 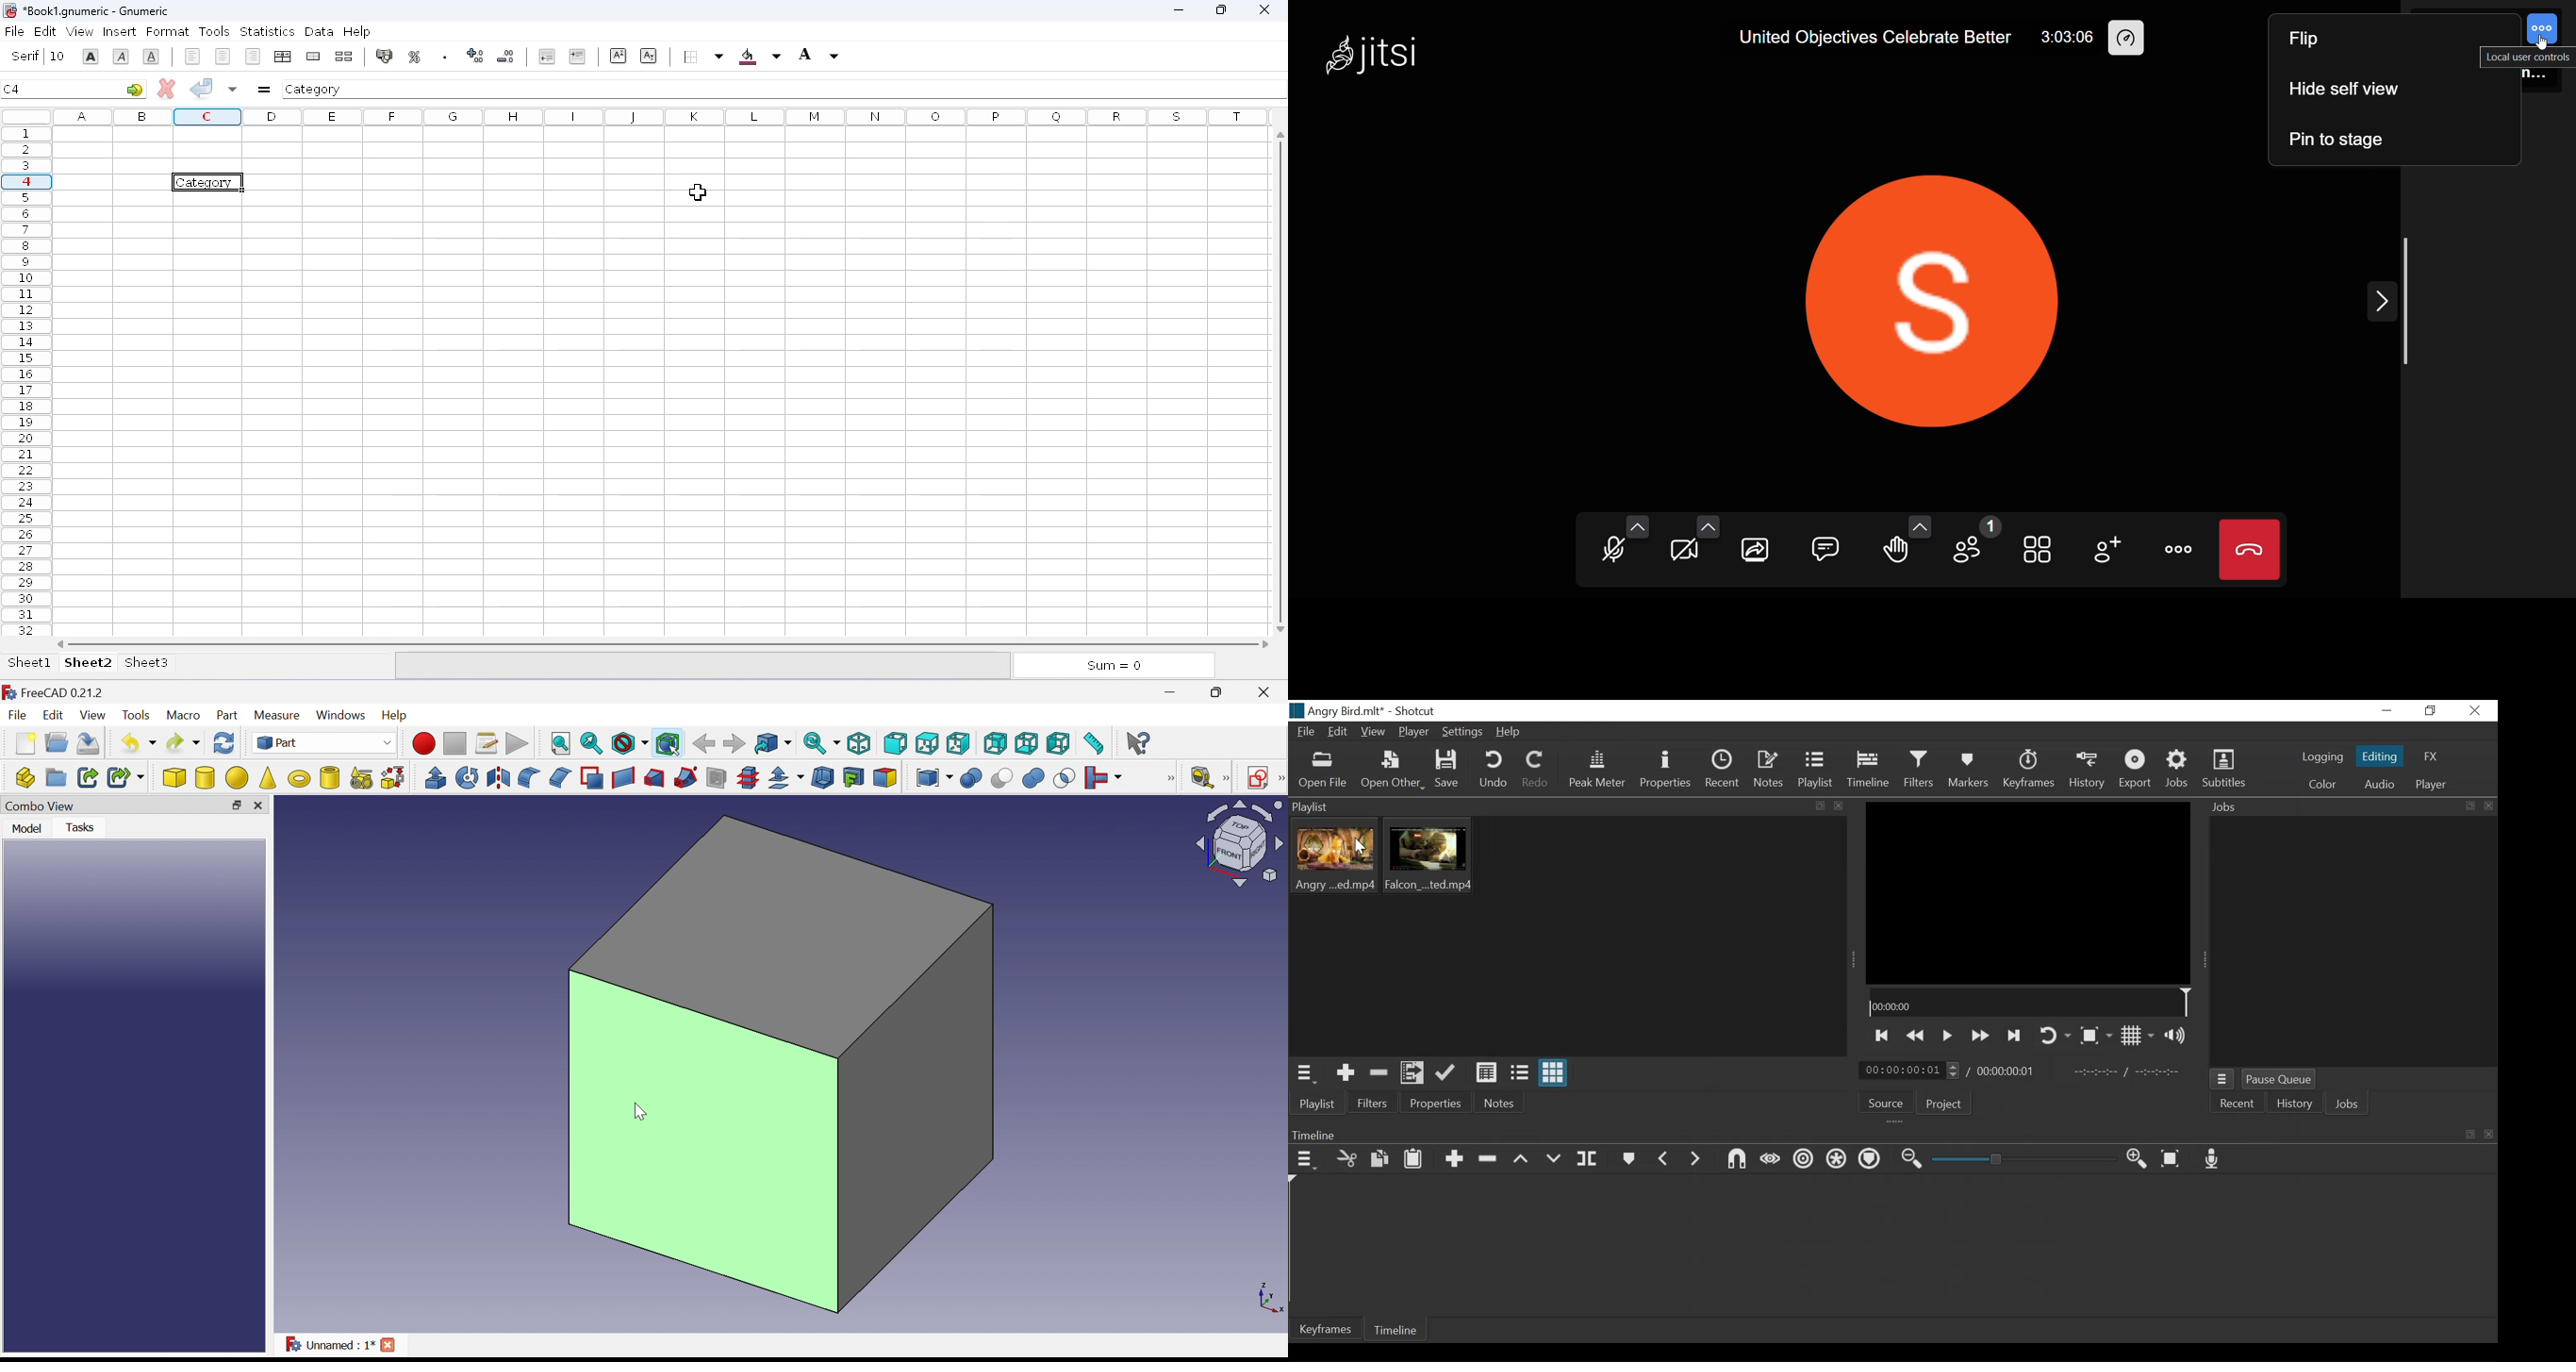 What do you see at coordinates (1140, 743) in the screenshot?
I see `What's this?` at bounding box center [1140, 743].